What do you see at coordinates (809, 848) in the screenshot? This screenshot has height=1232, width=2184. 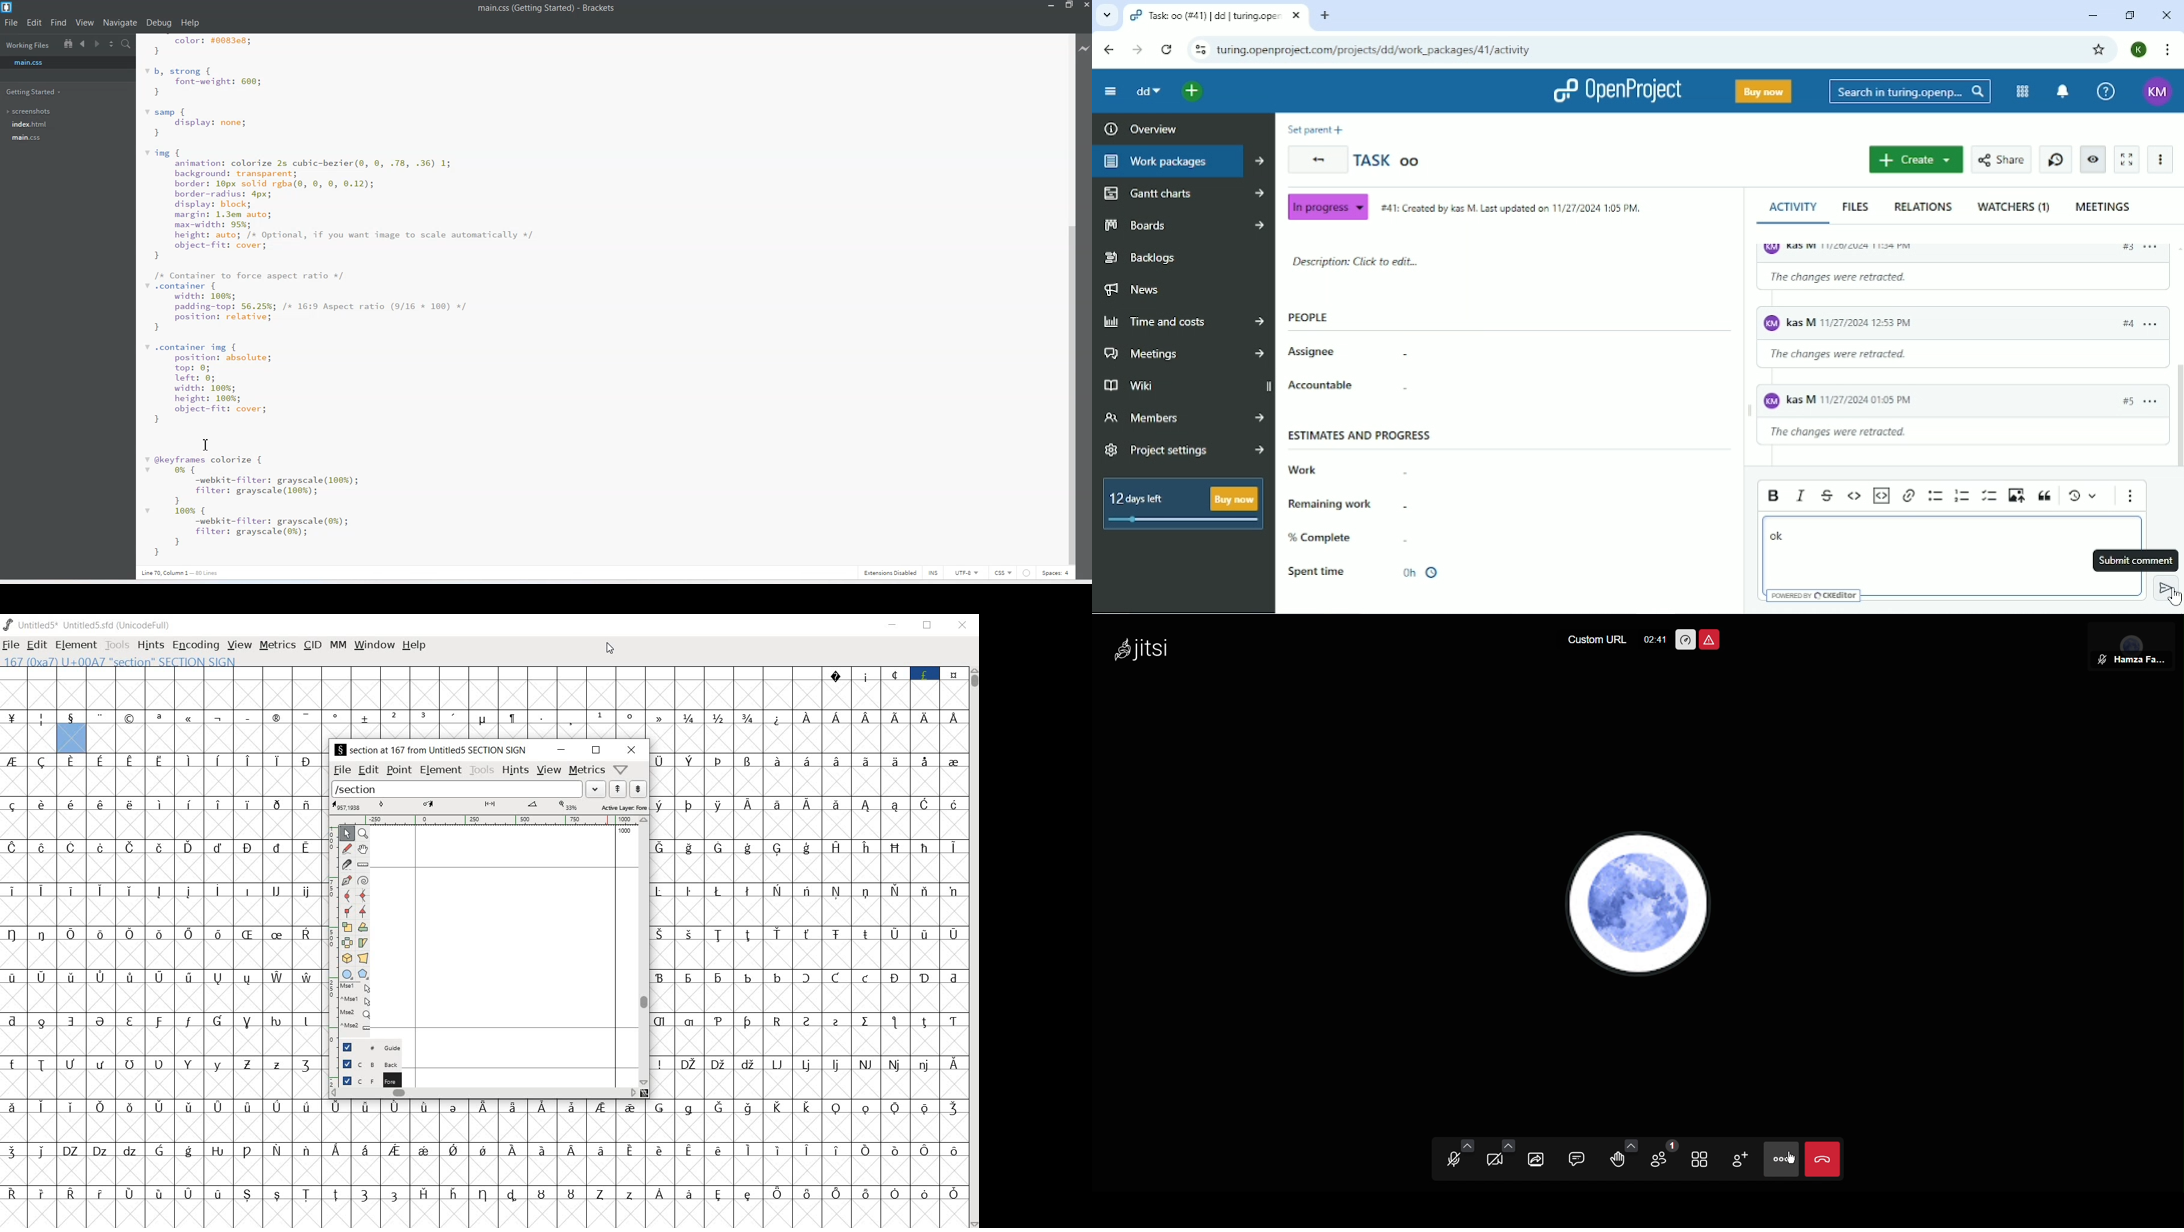 I see `special letters` at bounding box center [809, 848].